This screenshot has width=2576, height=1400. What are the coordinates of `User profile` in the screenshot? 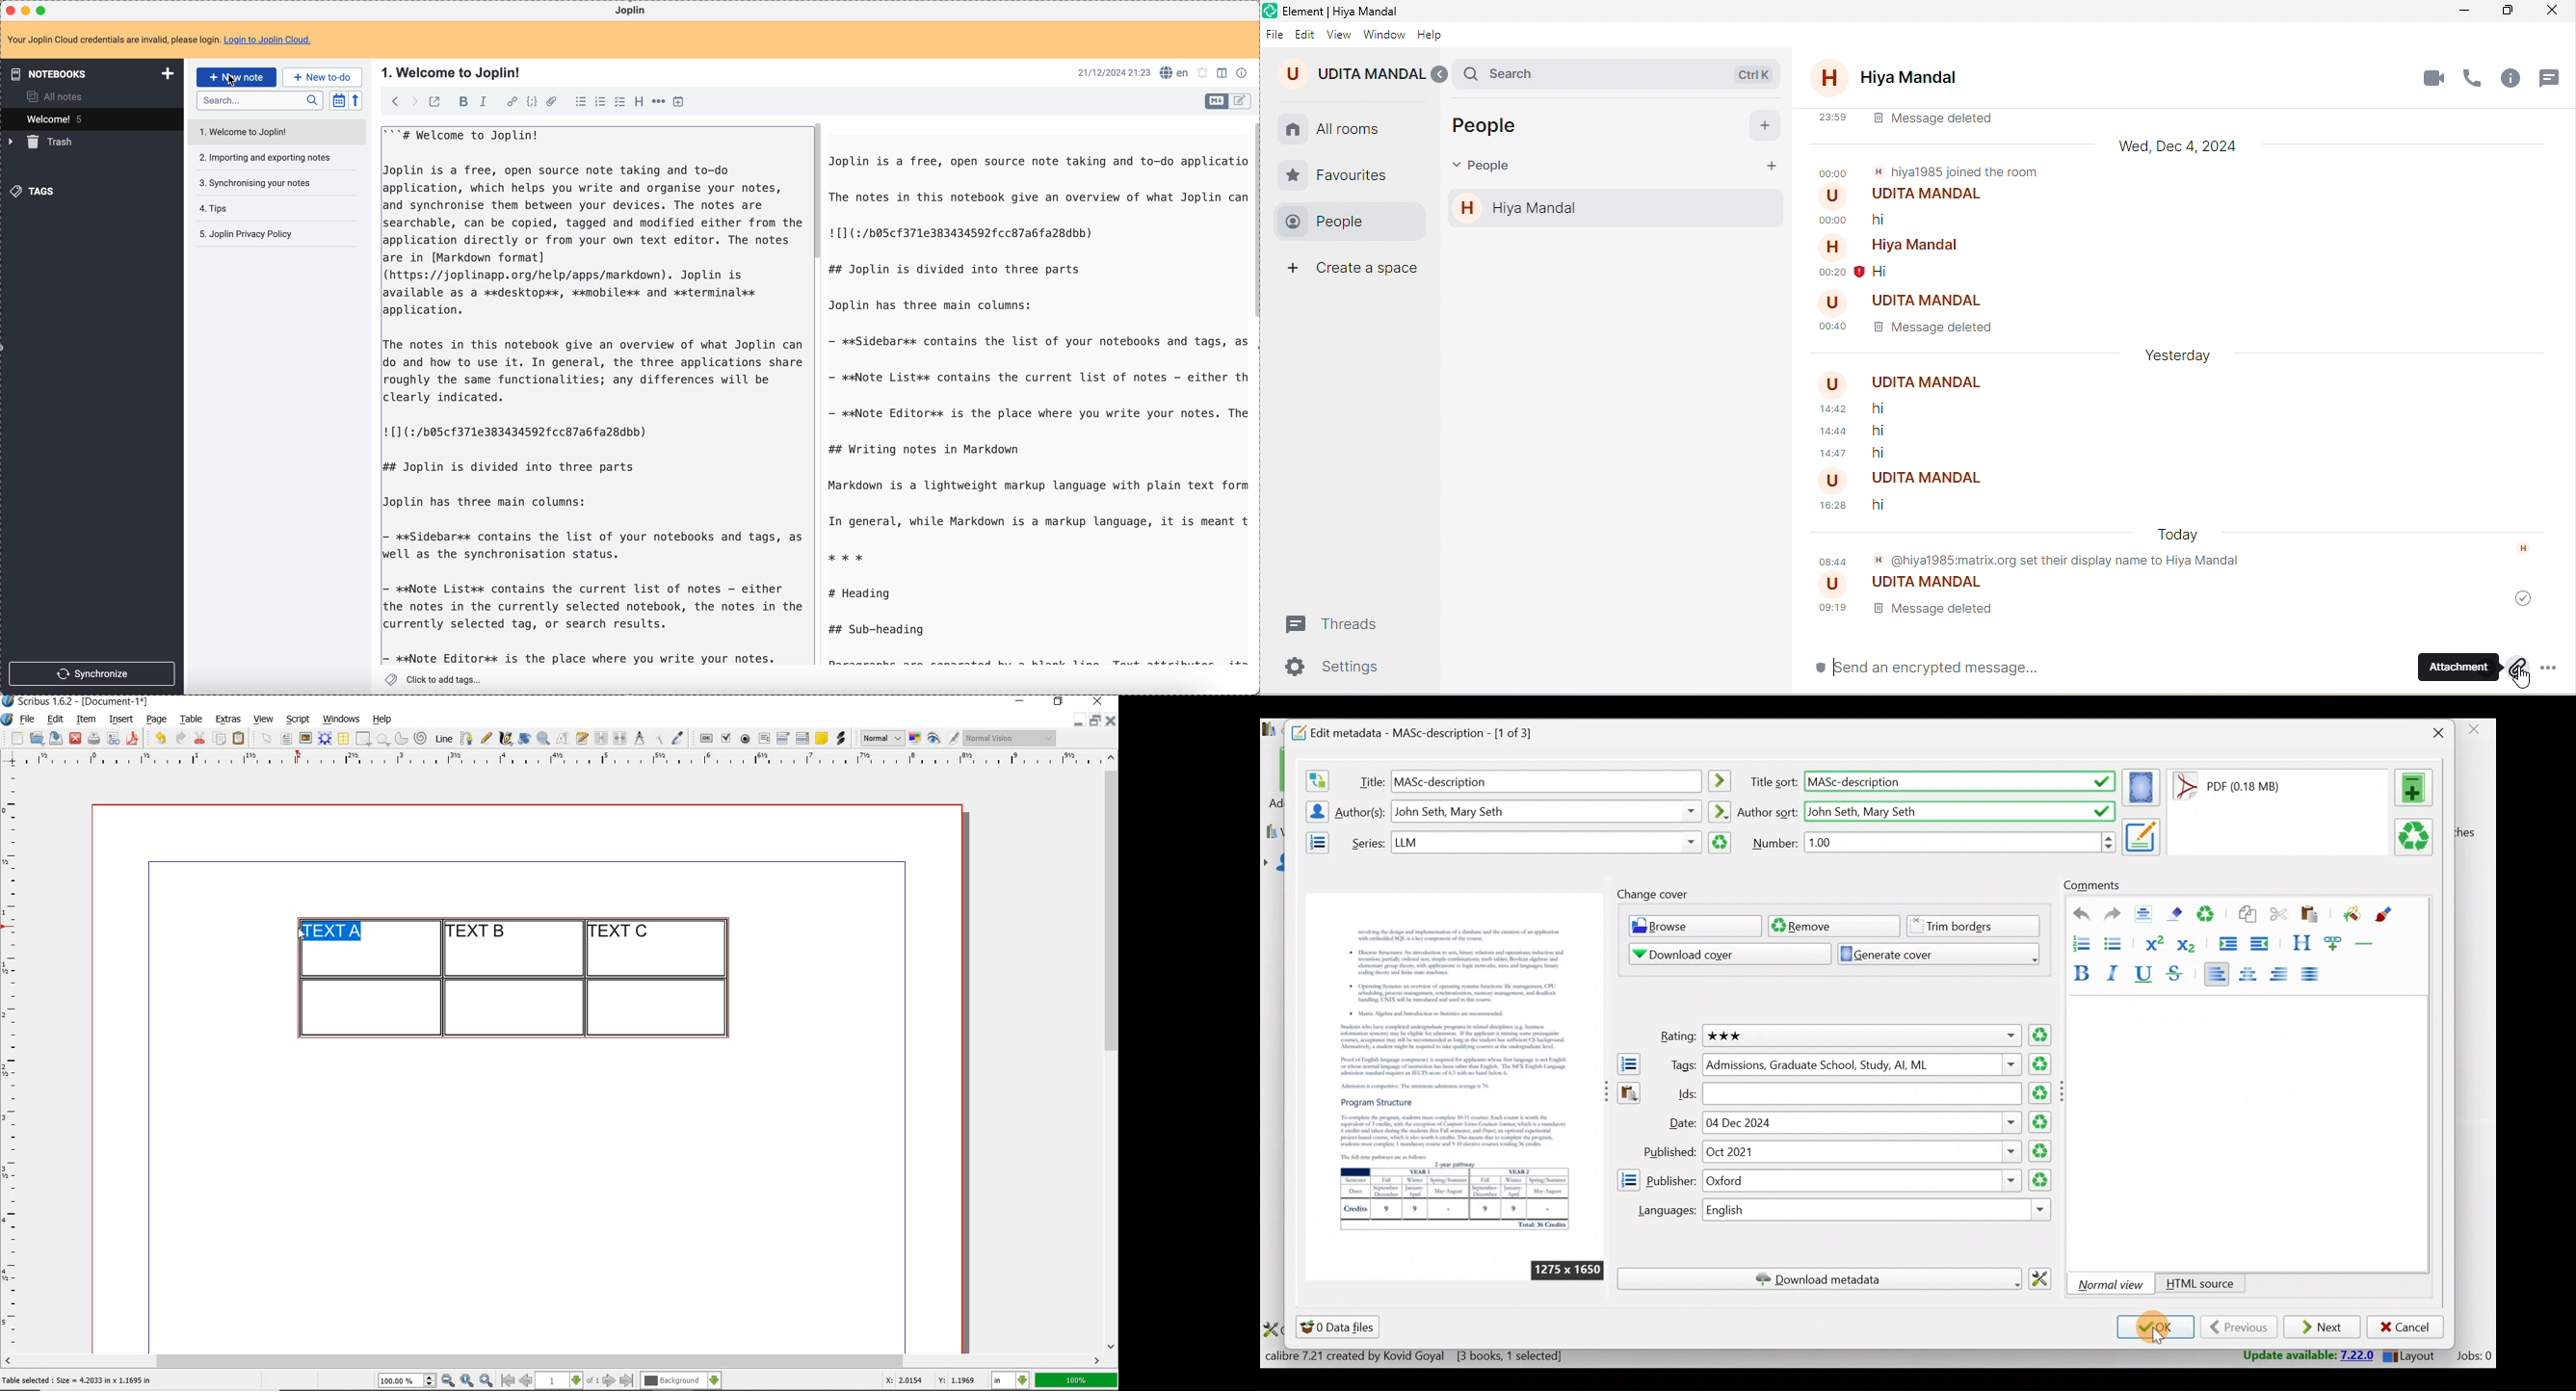 It's located at (1834, 482).